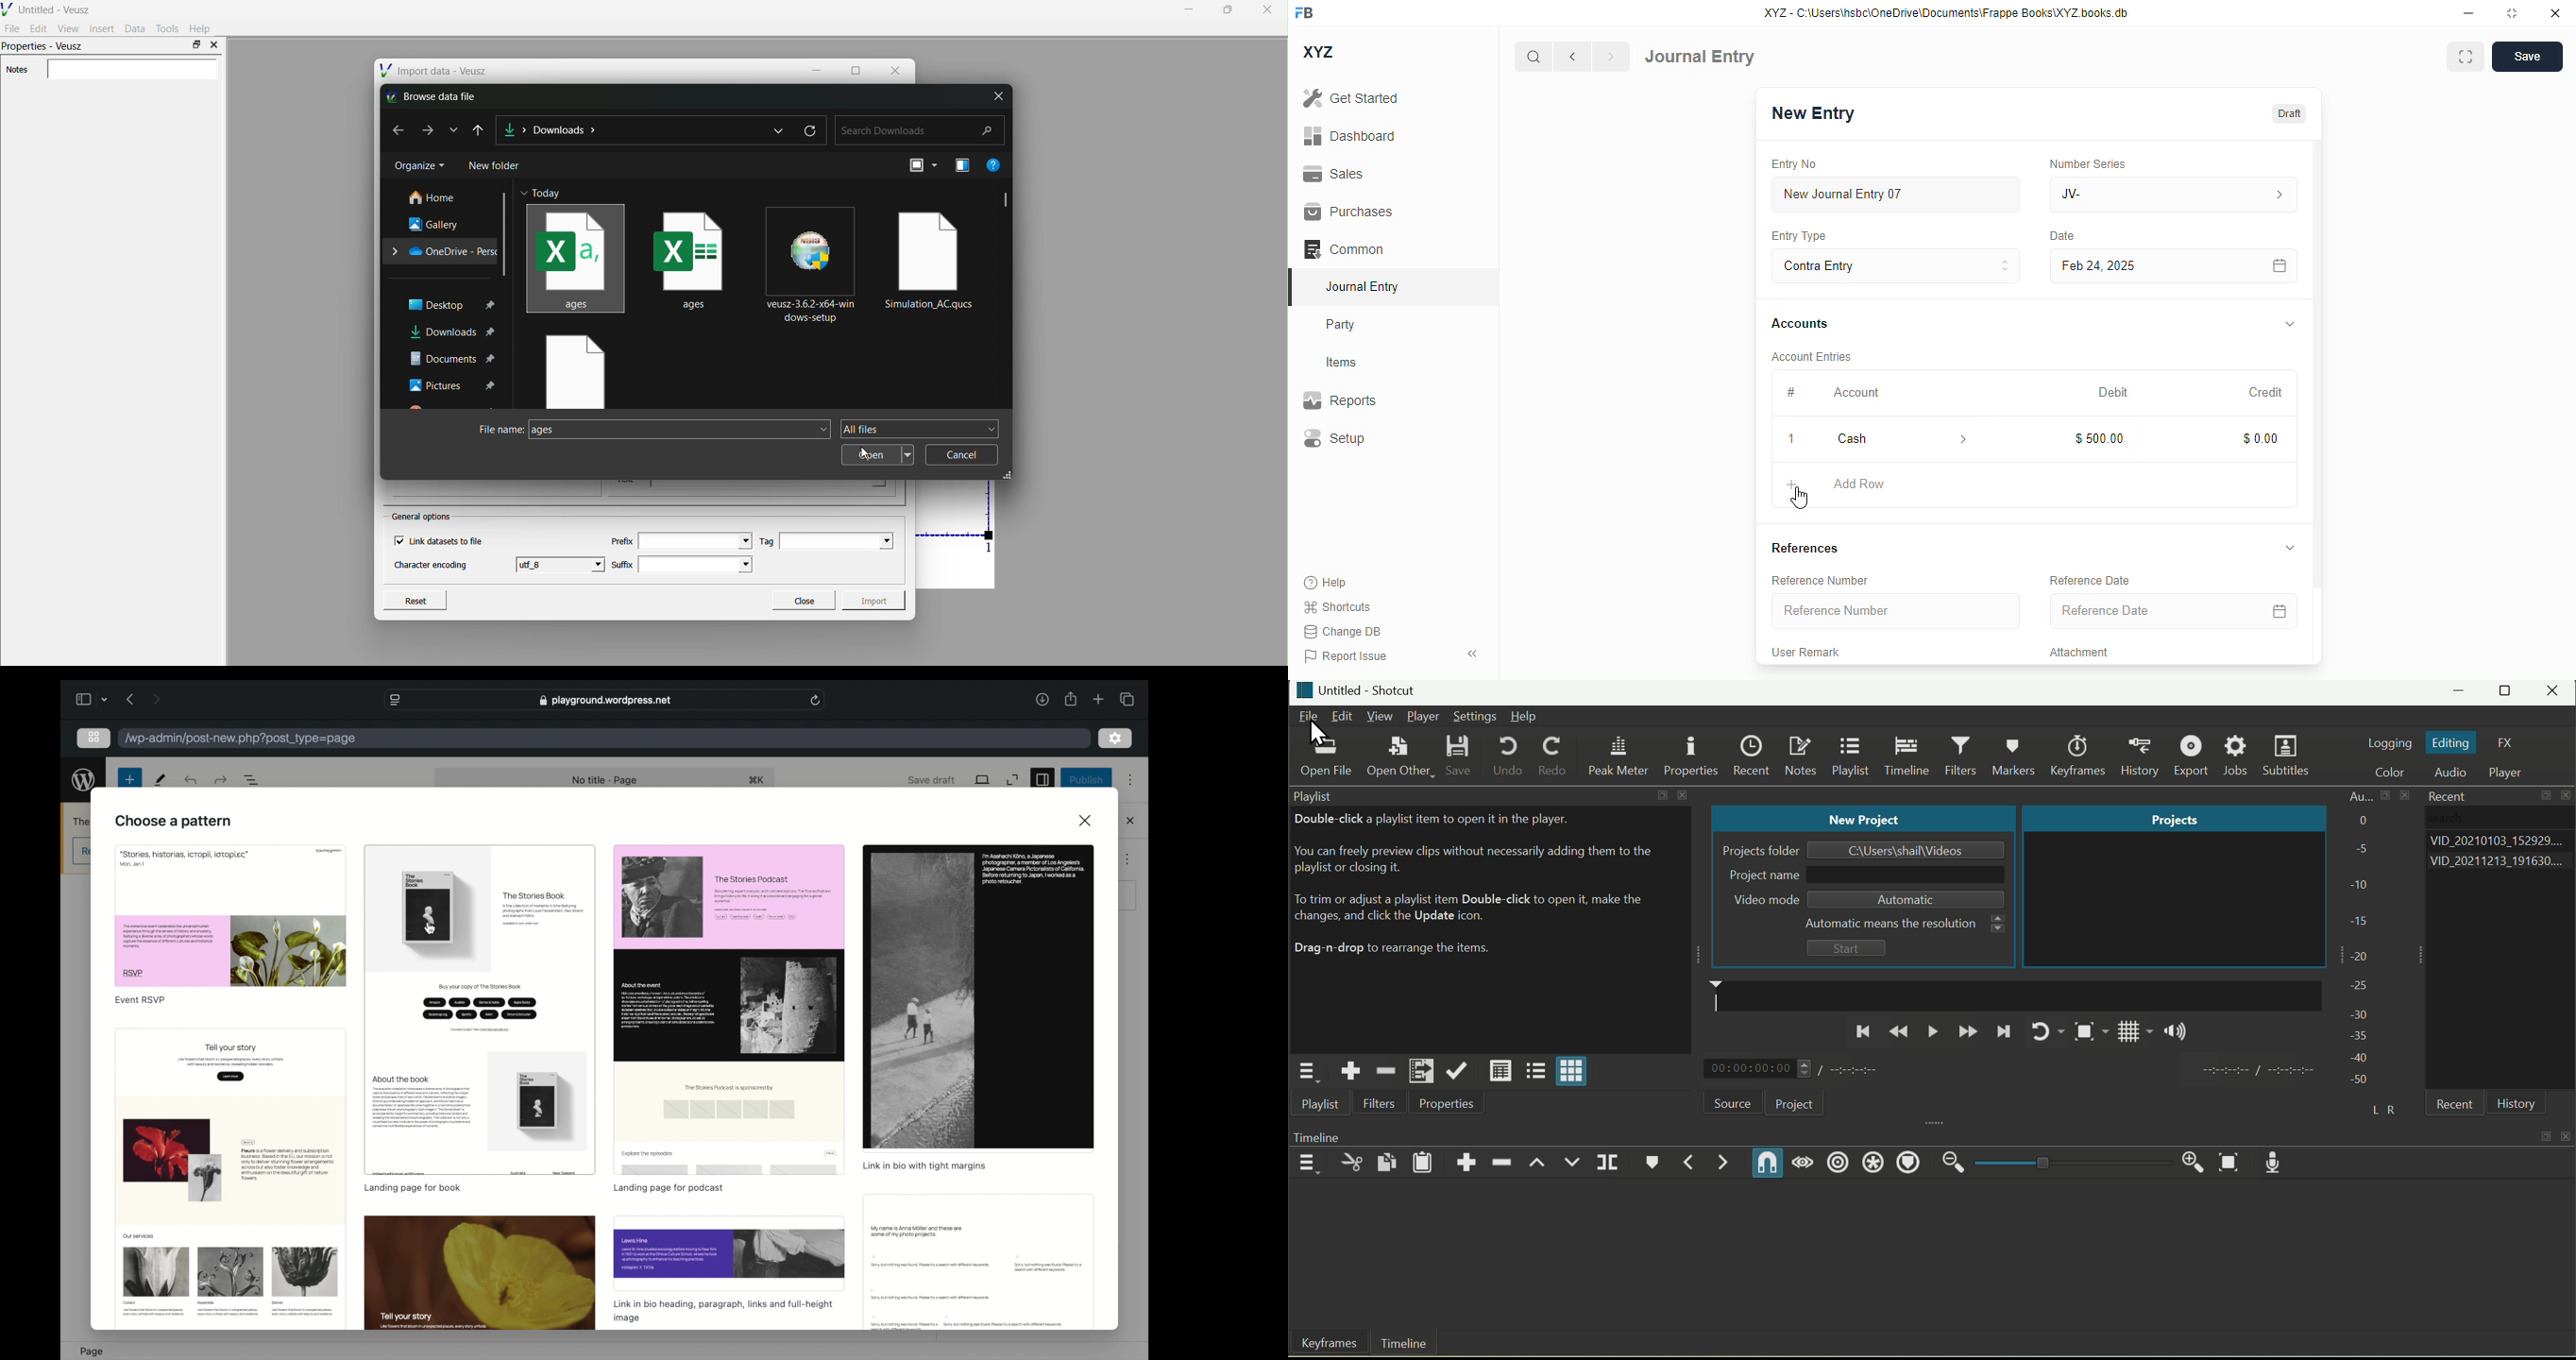 The height and width of the screenshot is (1372, 2576). What do you see at coordinates (506, 234) in the screenshot?
I see `scroll bar` at bounding box center [506, 234].